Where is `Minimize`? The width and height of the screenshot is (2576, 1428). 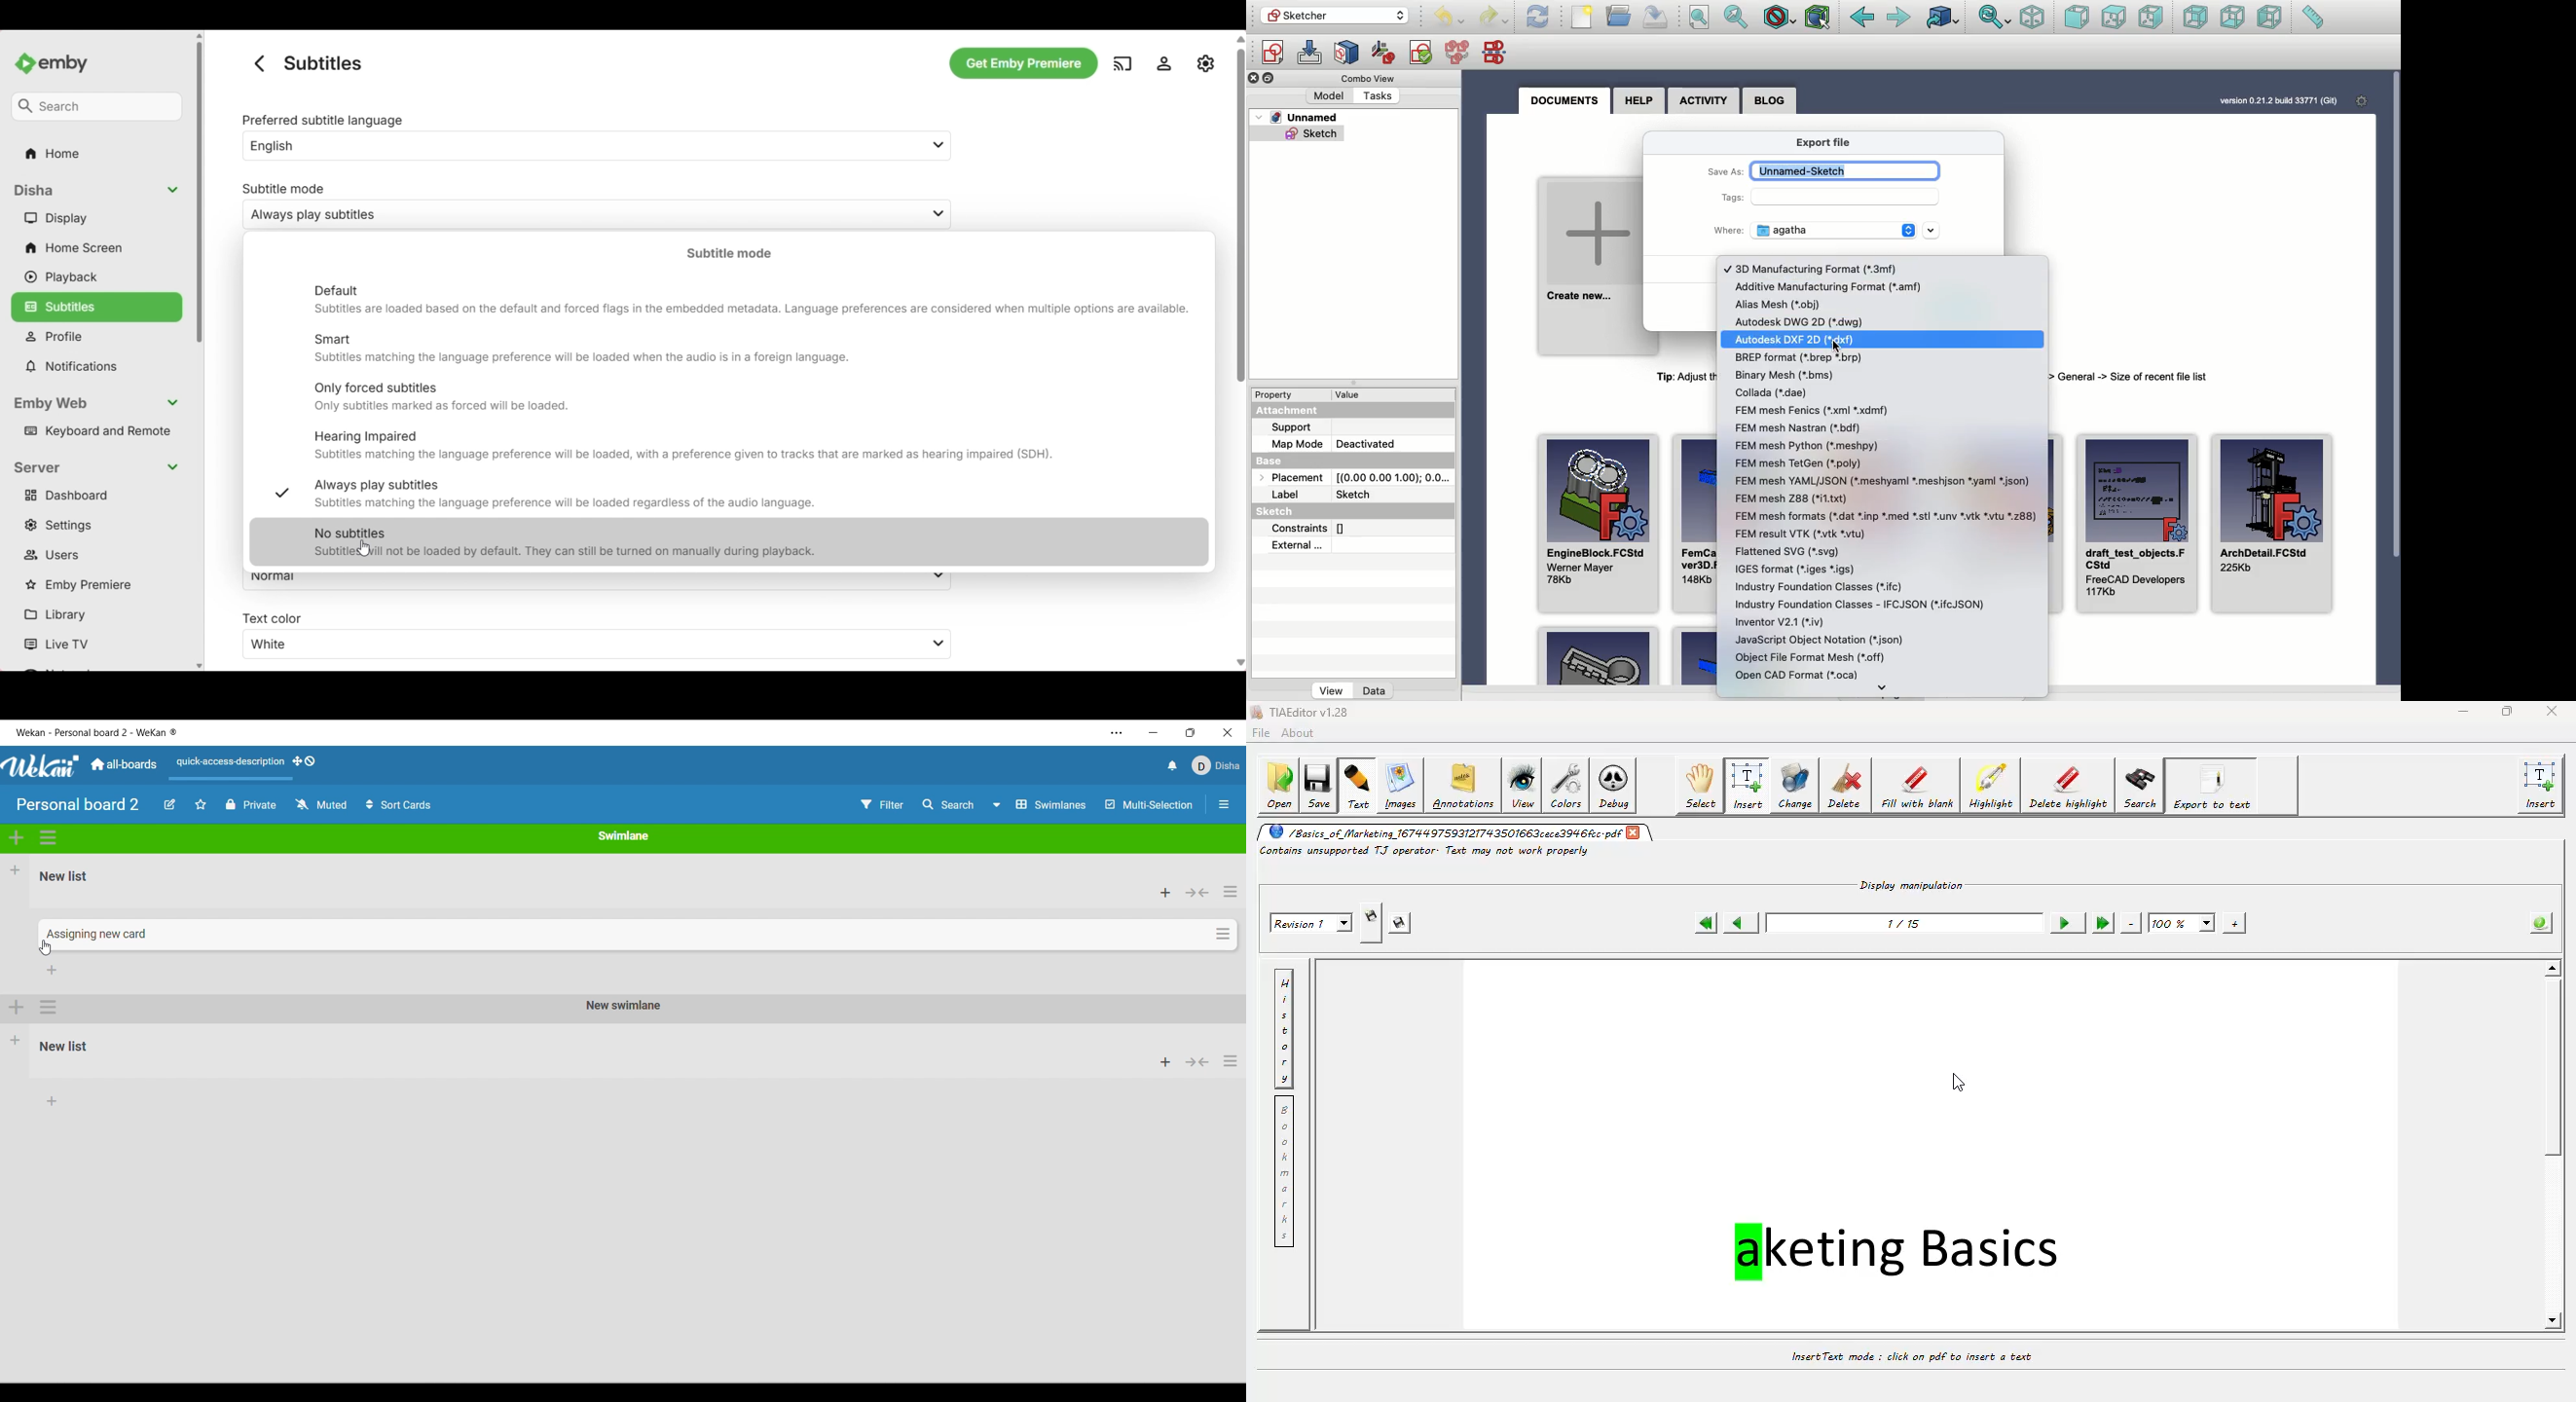 Minimize is located at coordinates (1153, 733).